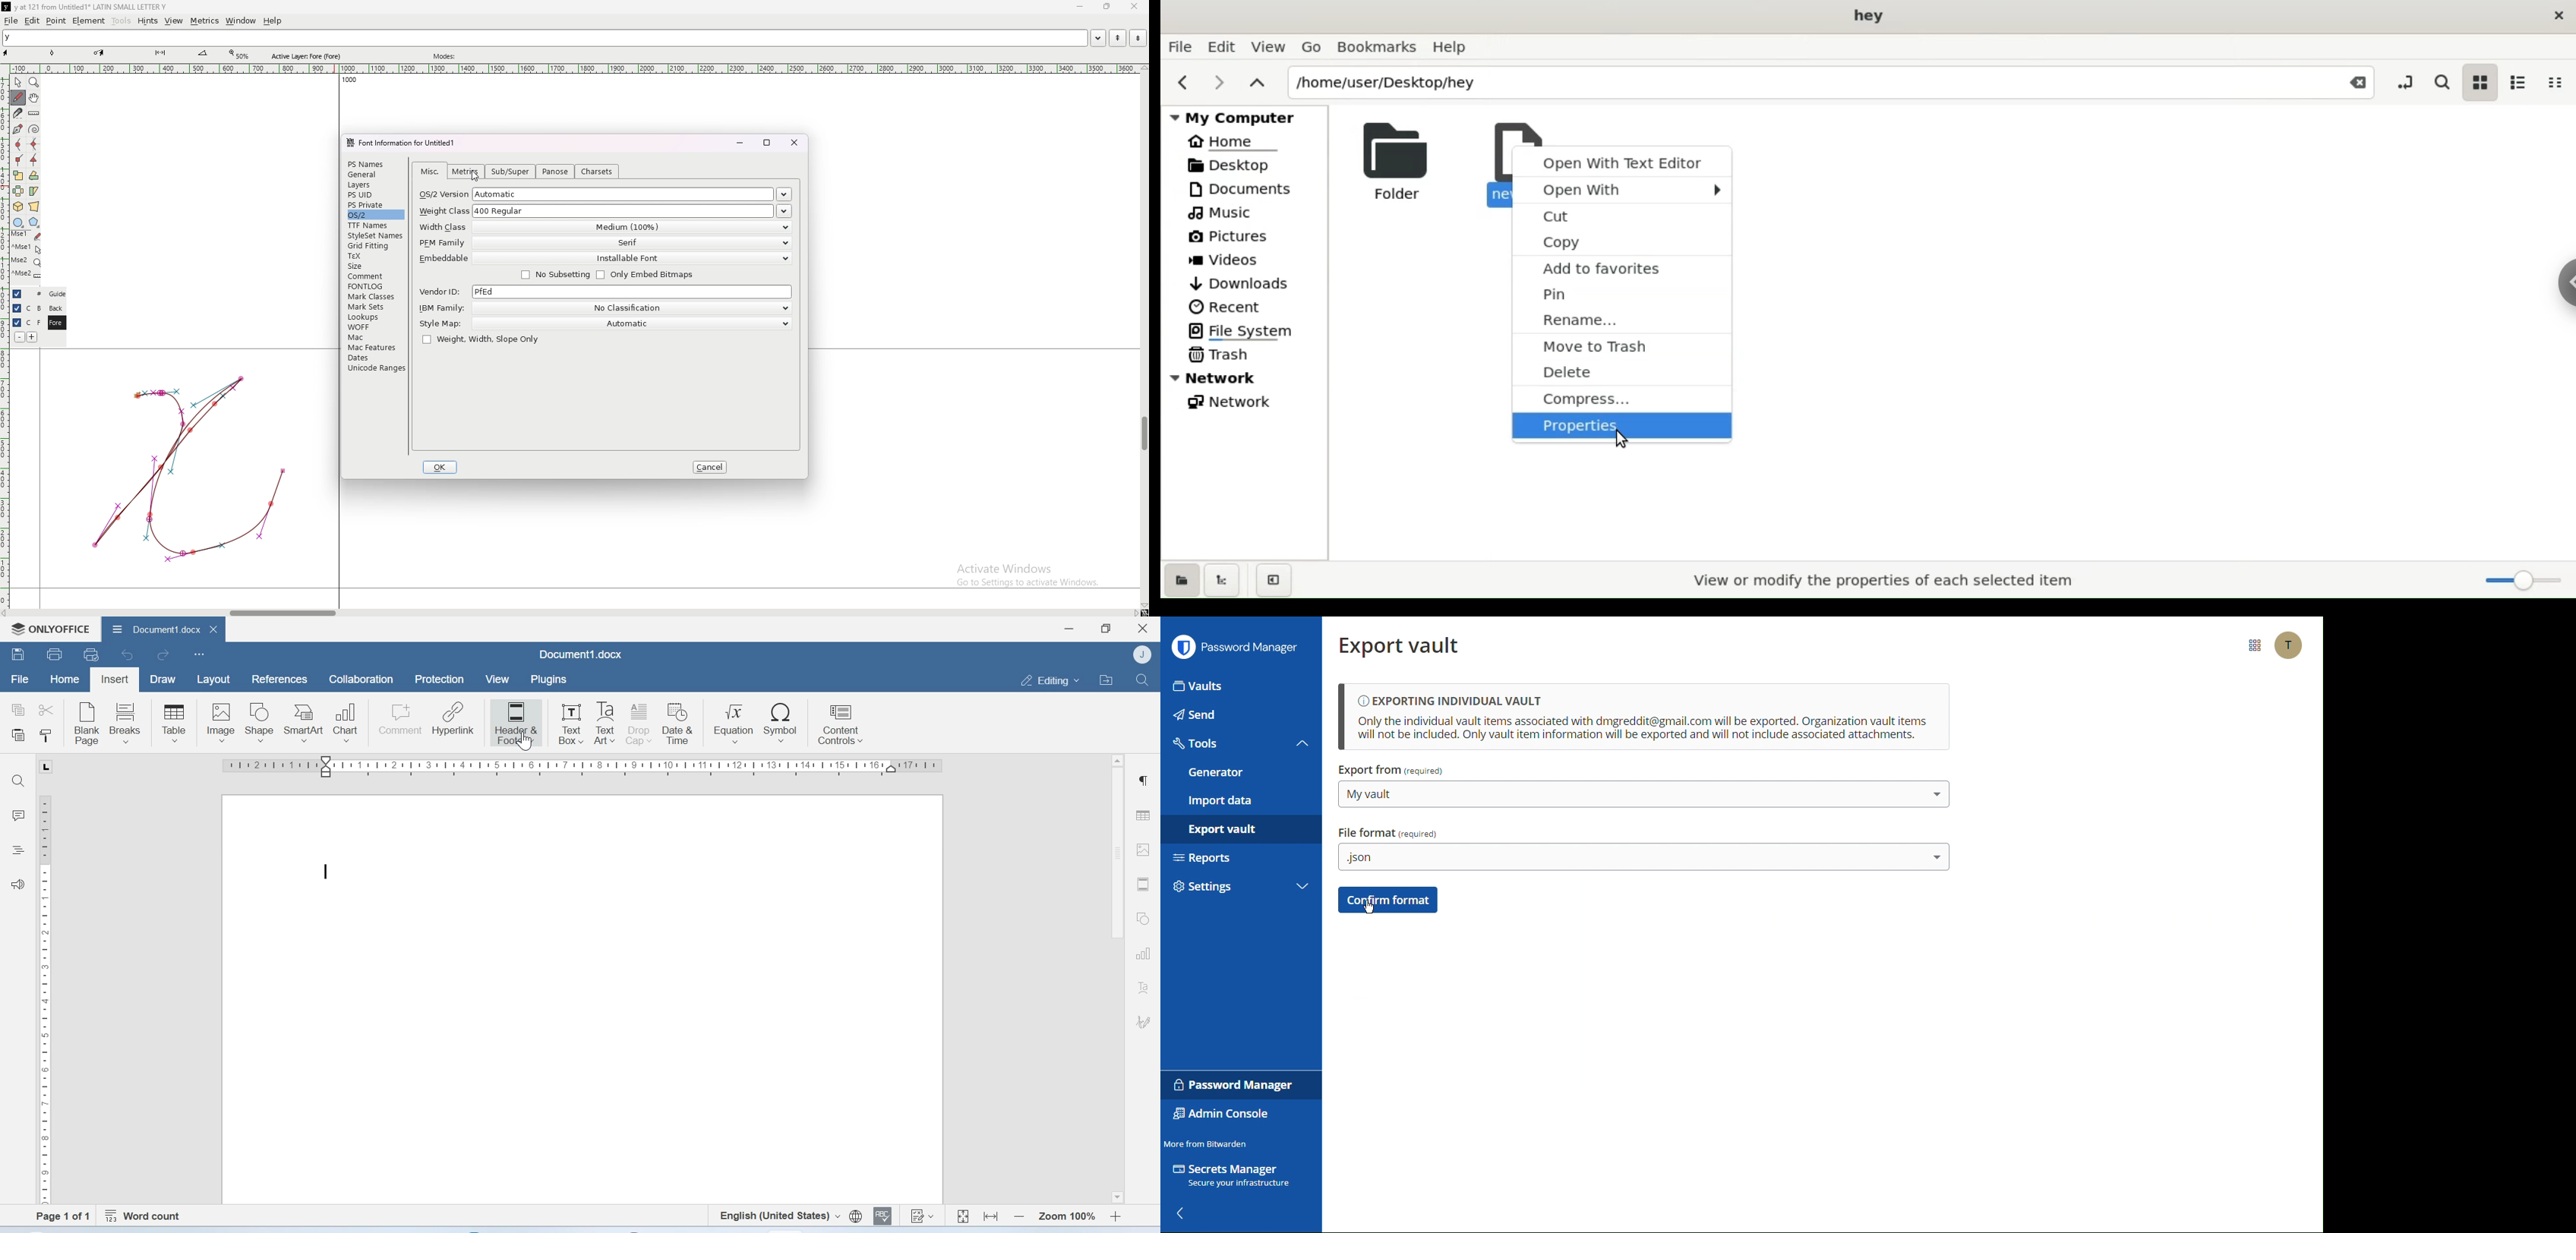  Describe the element at coordinates (375, 256) in the screenshot. I see `tex` at that location.